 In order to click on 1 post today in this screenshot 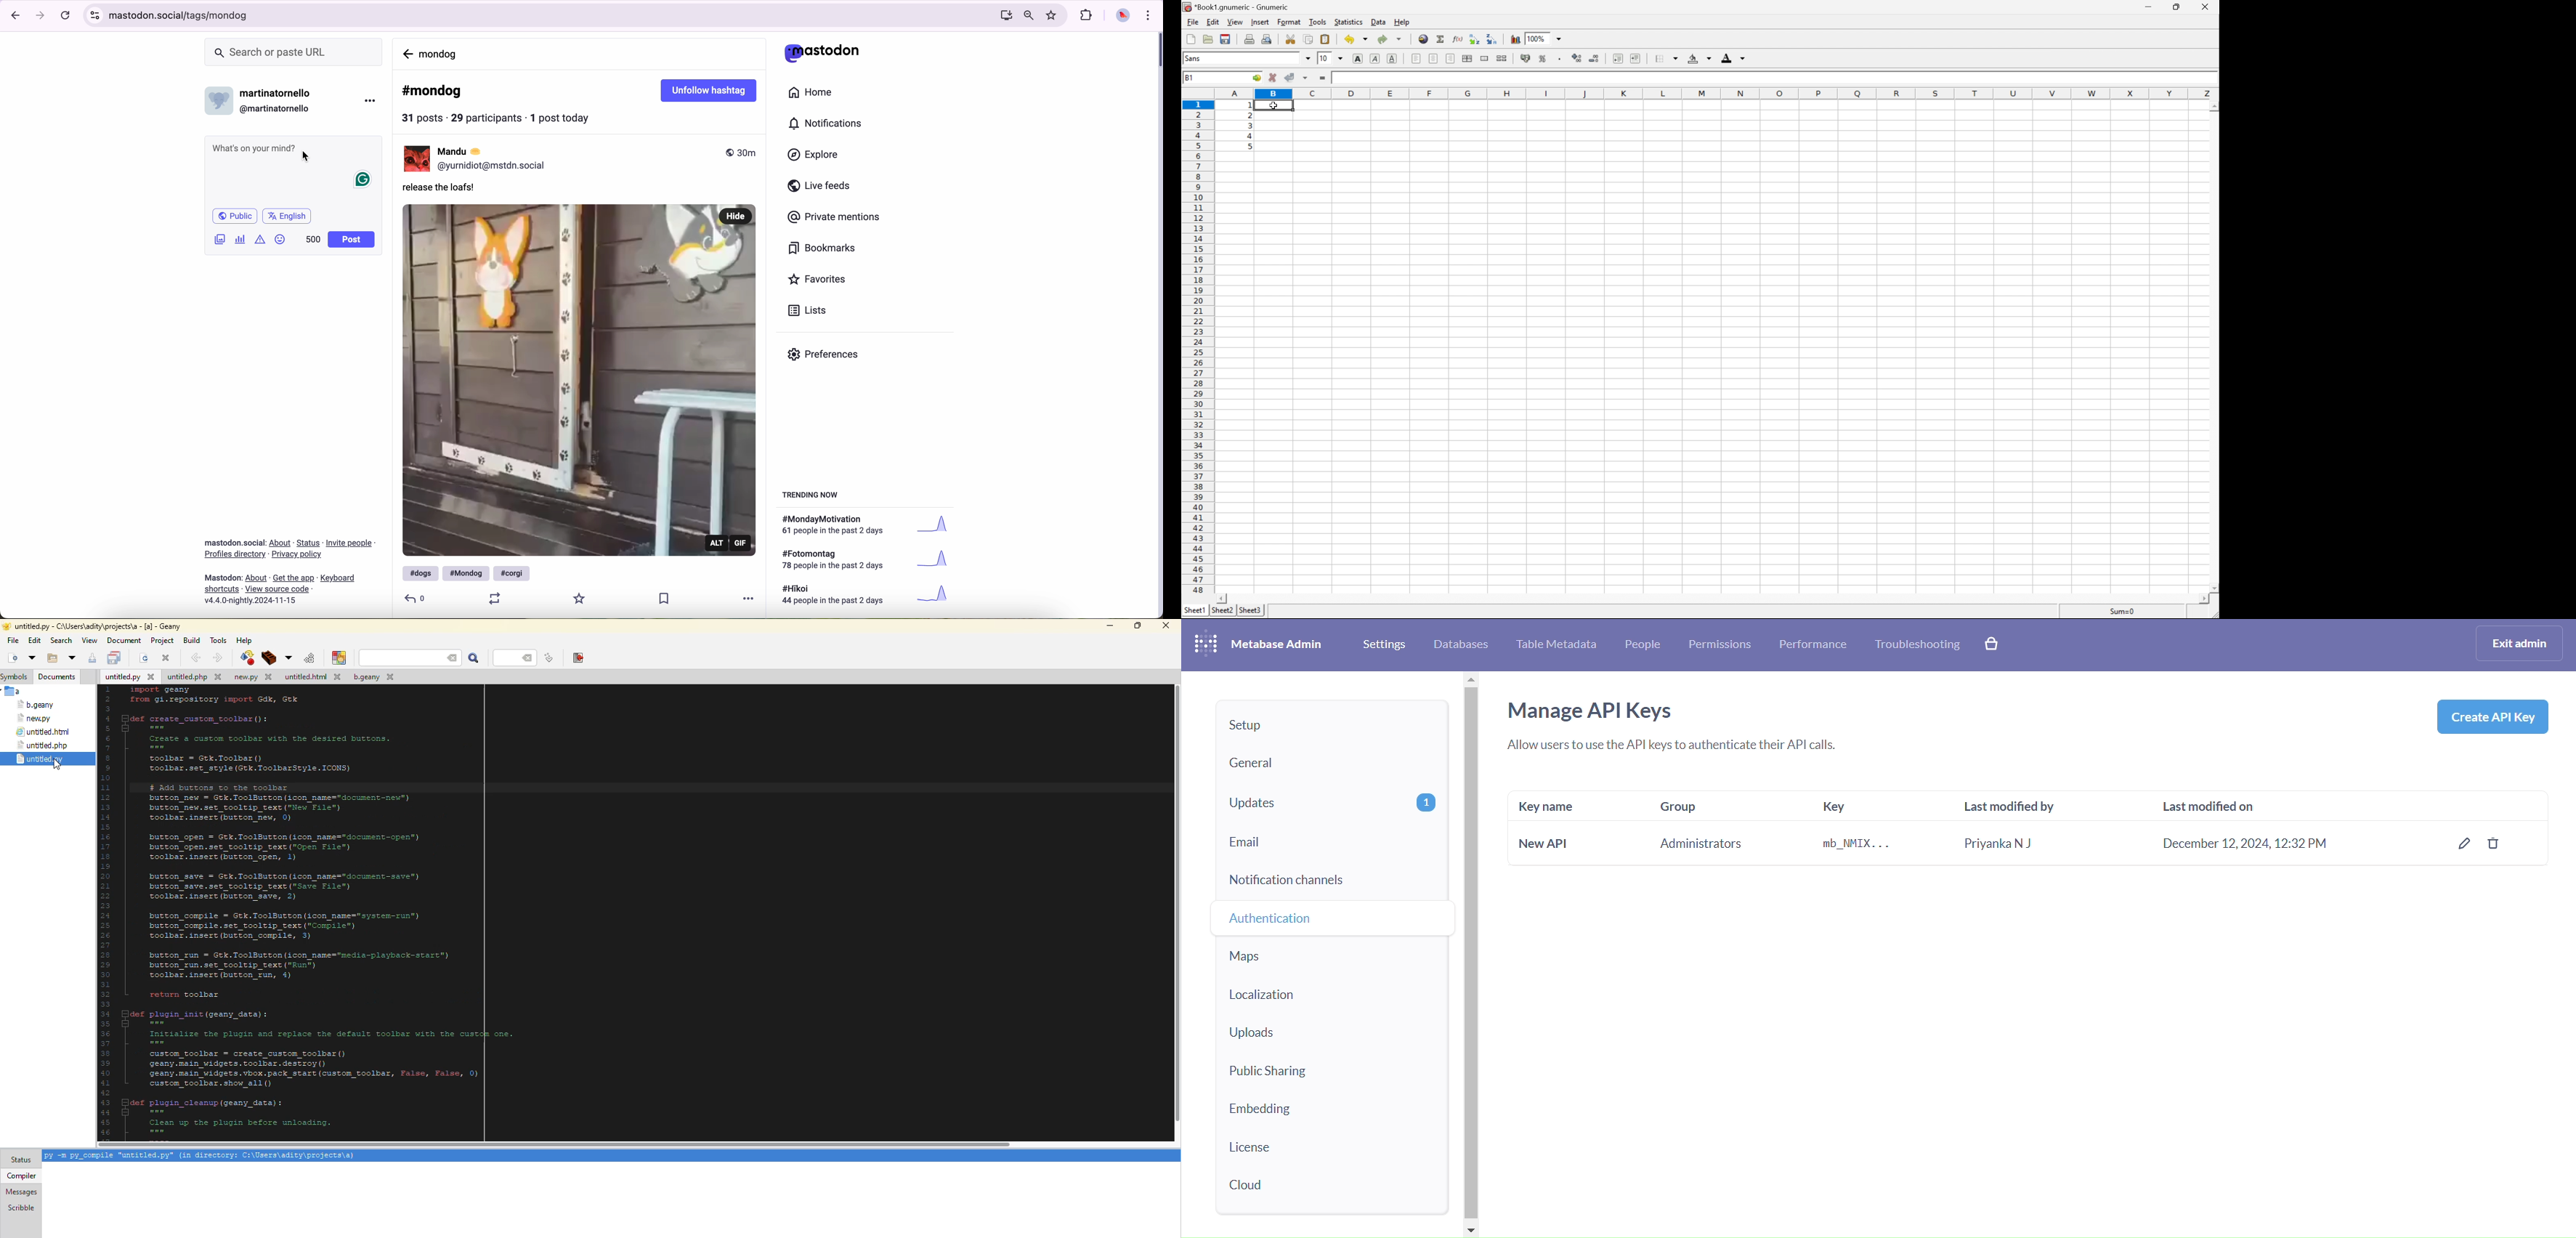, I will do `click(563, 117)`.